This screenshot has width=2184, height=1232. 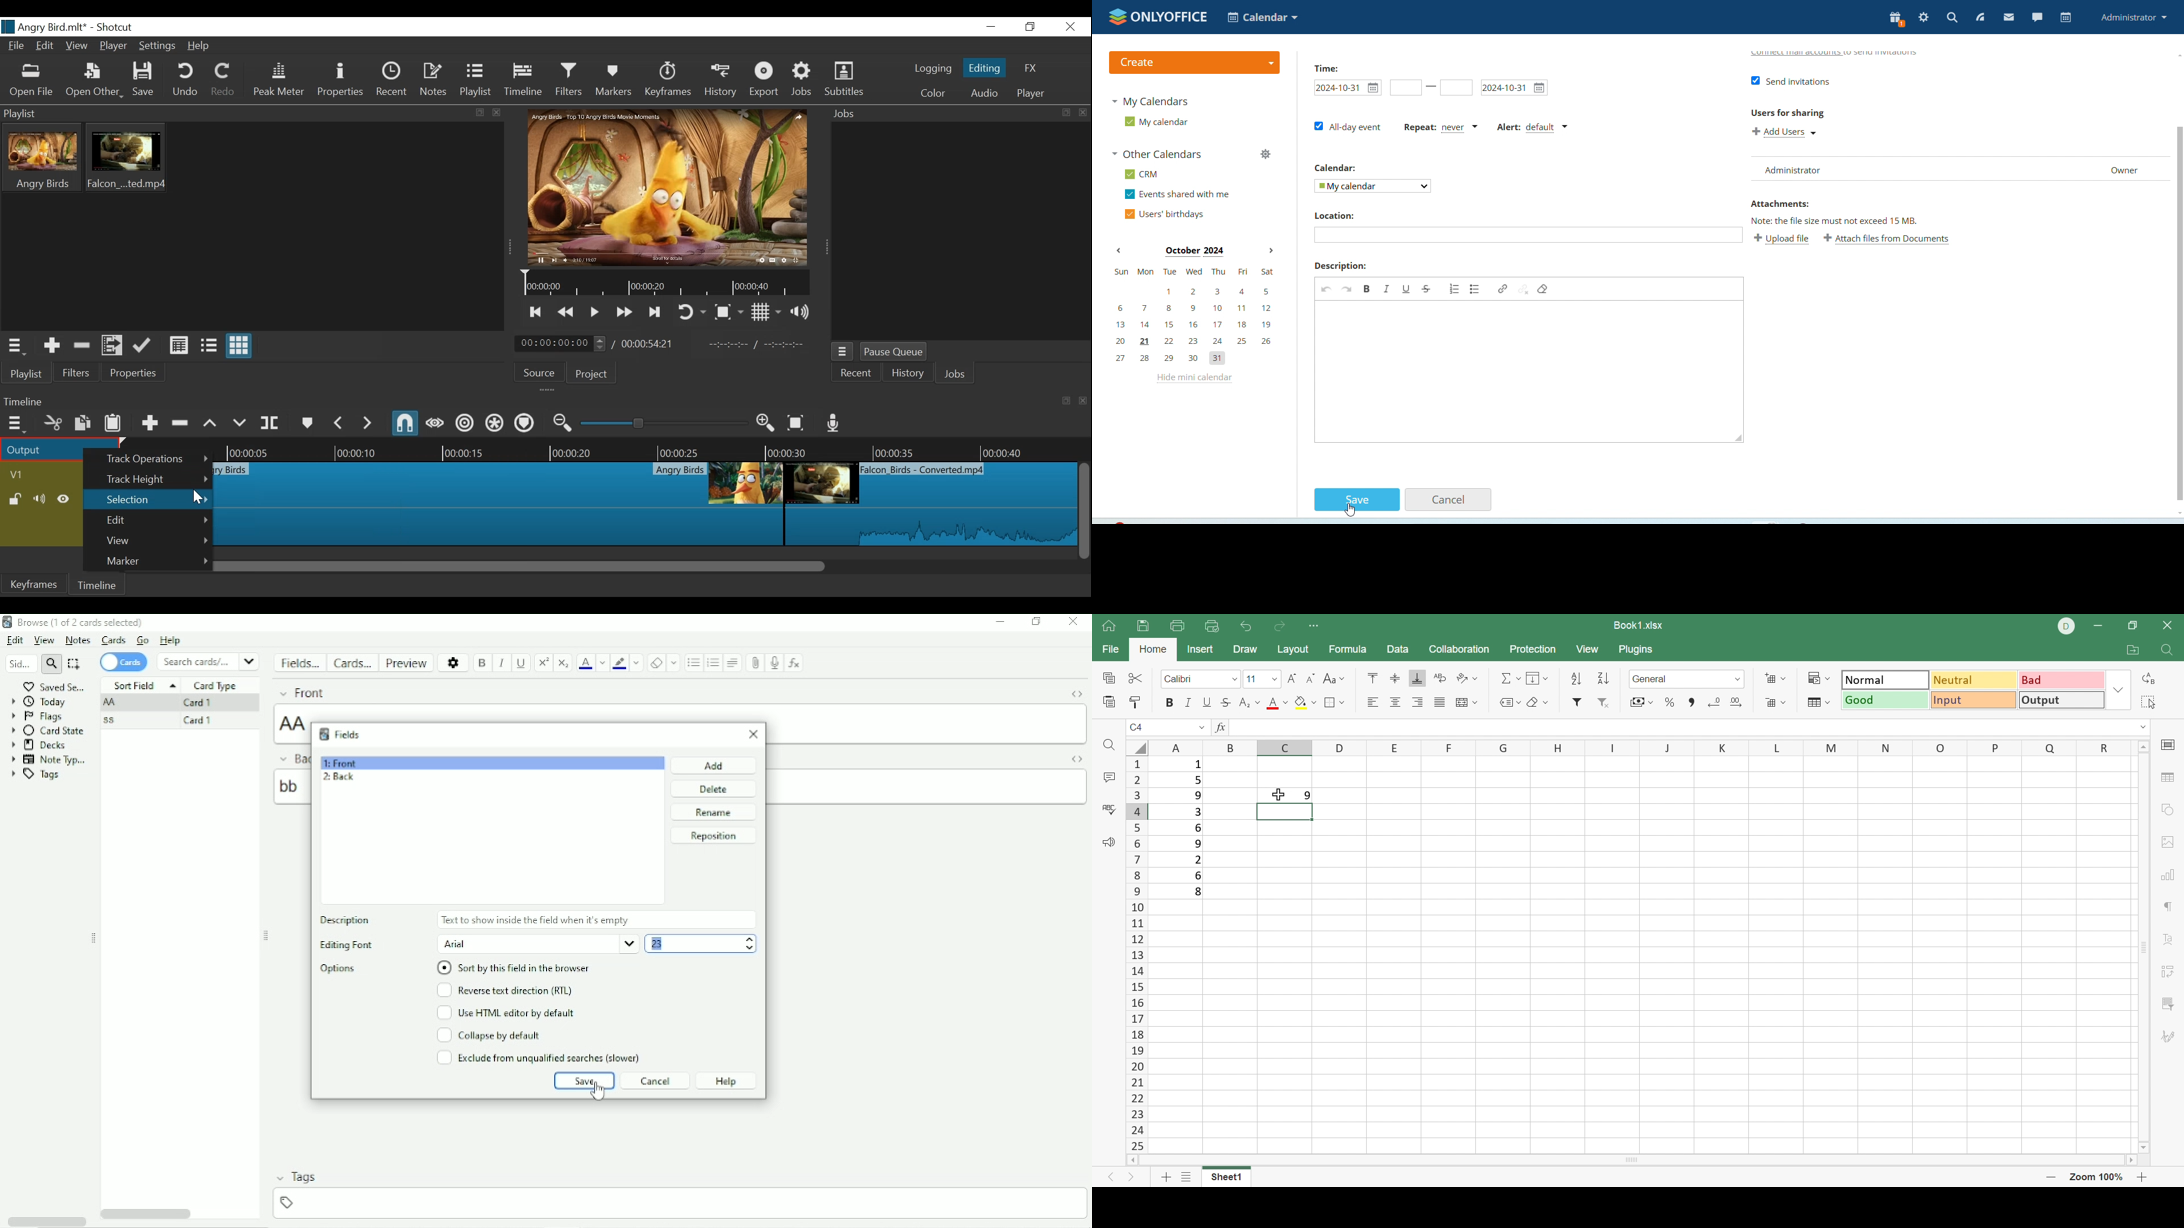 What do you see at coordinates (1176, 194) in the screenshot?
I see `events shared with me` at bounding box center [1176, 194].